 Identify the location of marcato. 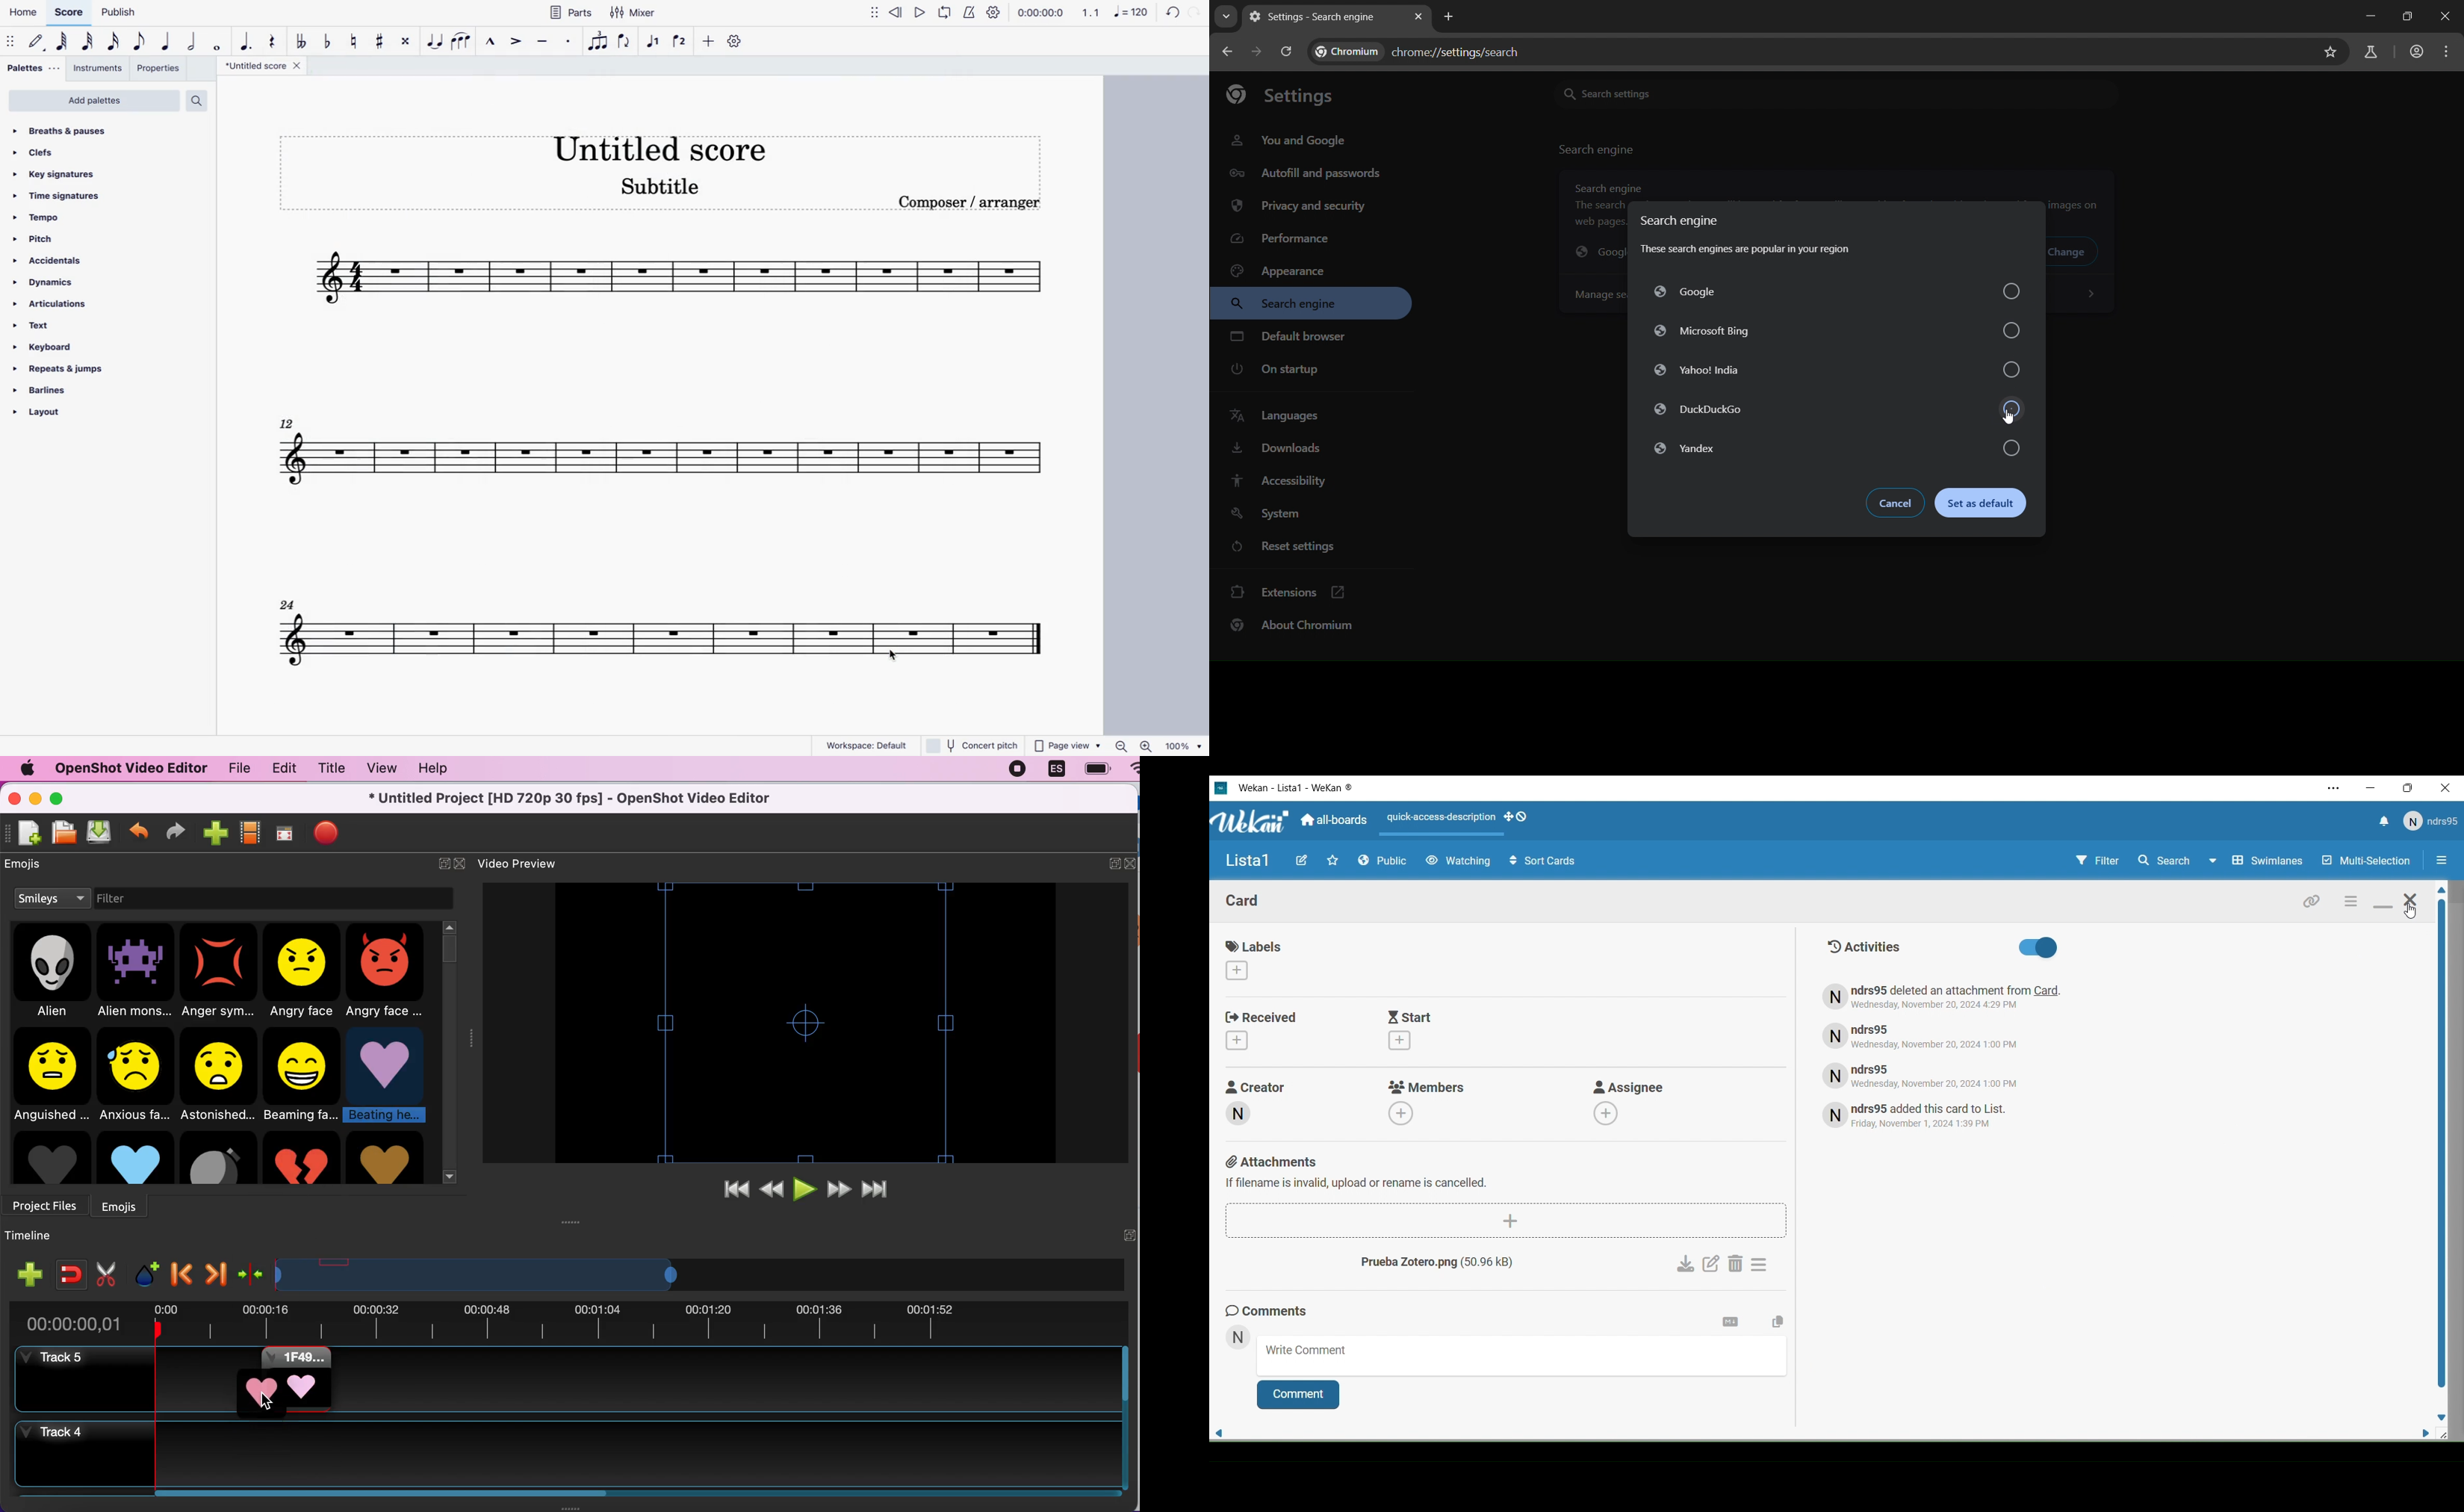
(490, 43).